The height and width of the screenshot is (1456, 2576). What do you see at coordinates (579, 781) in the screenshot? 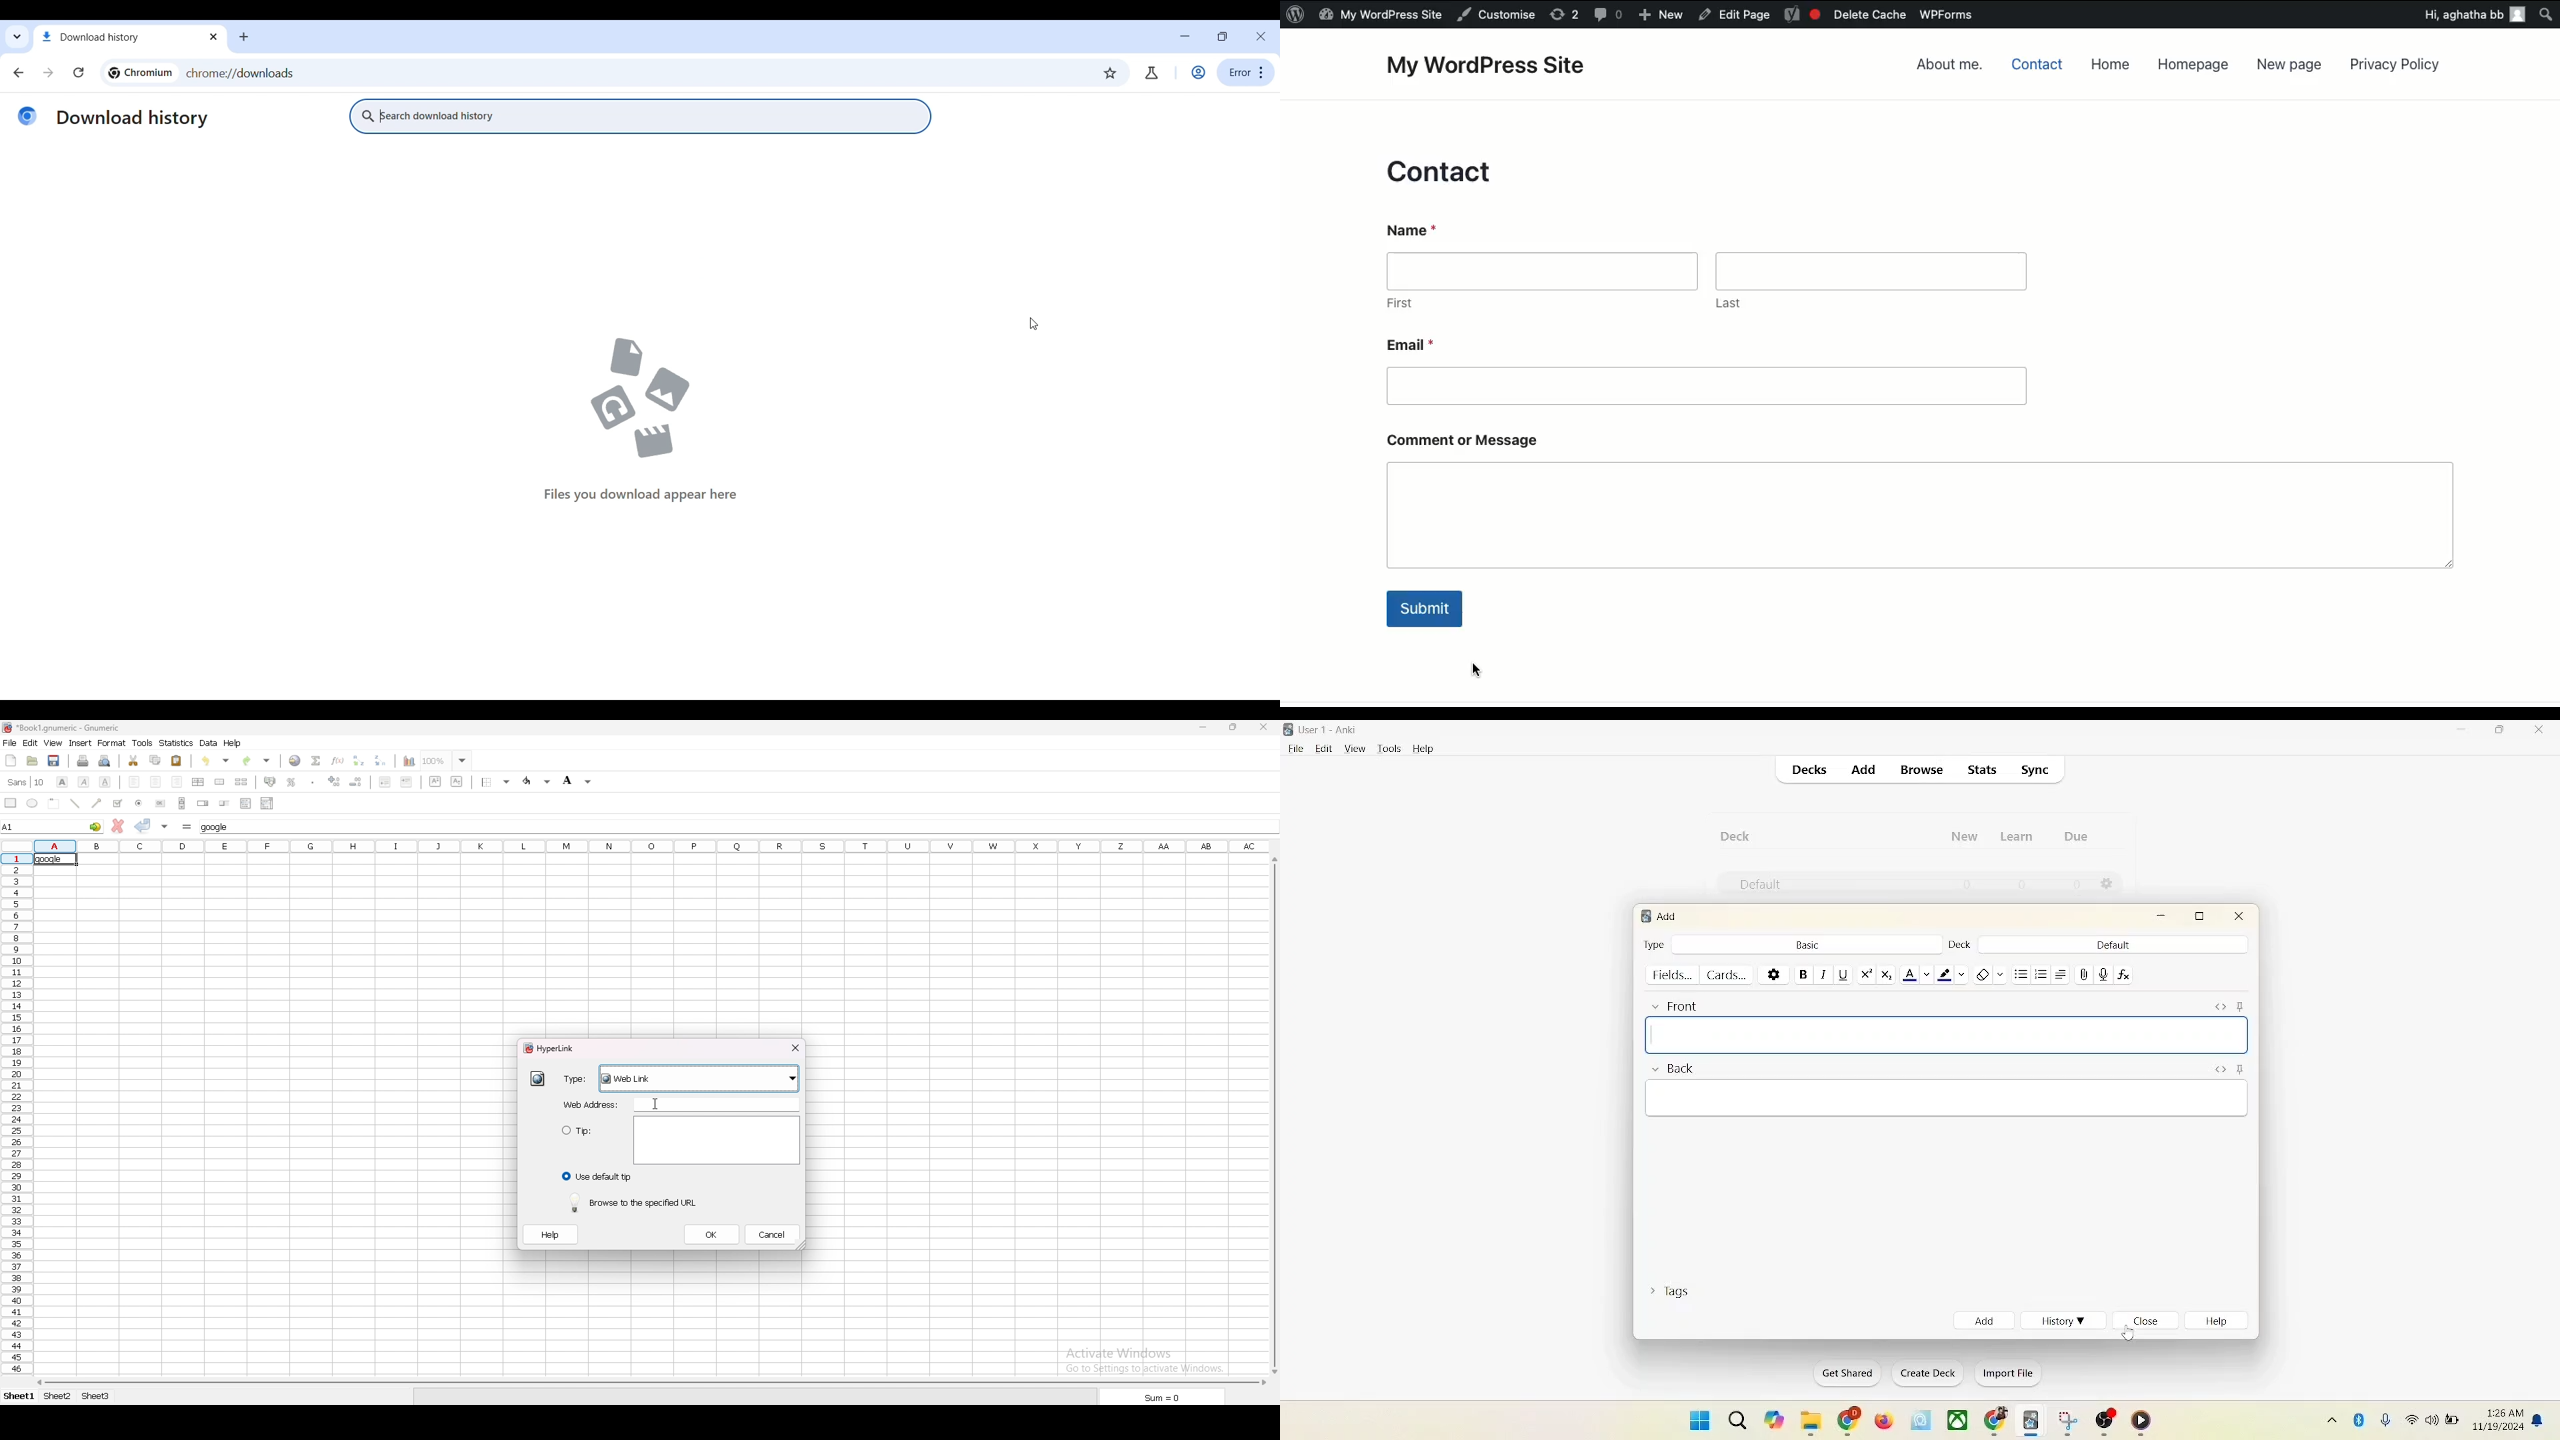
I see `background` at bounding box center [579, 781].